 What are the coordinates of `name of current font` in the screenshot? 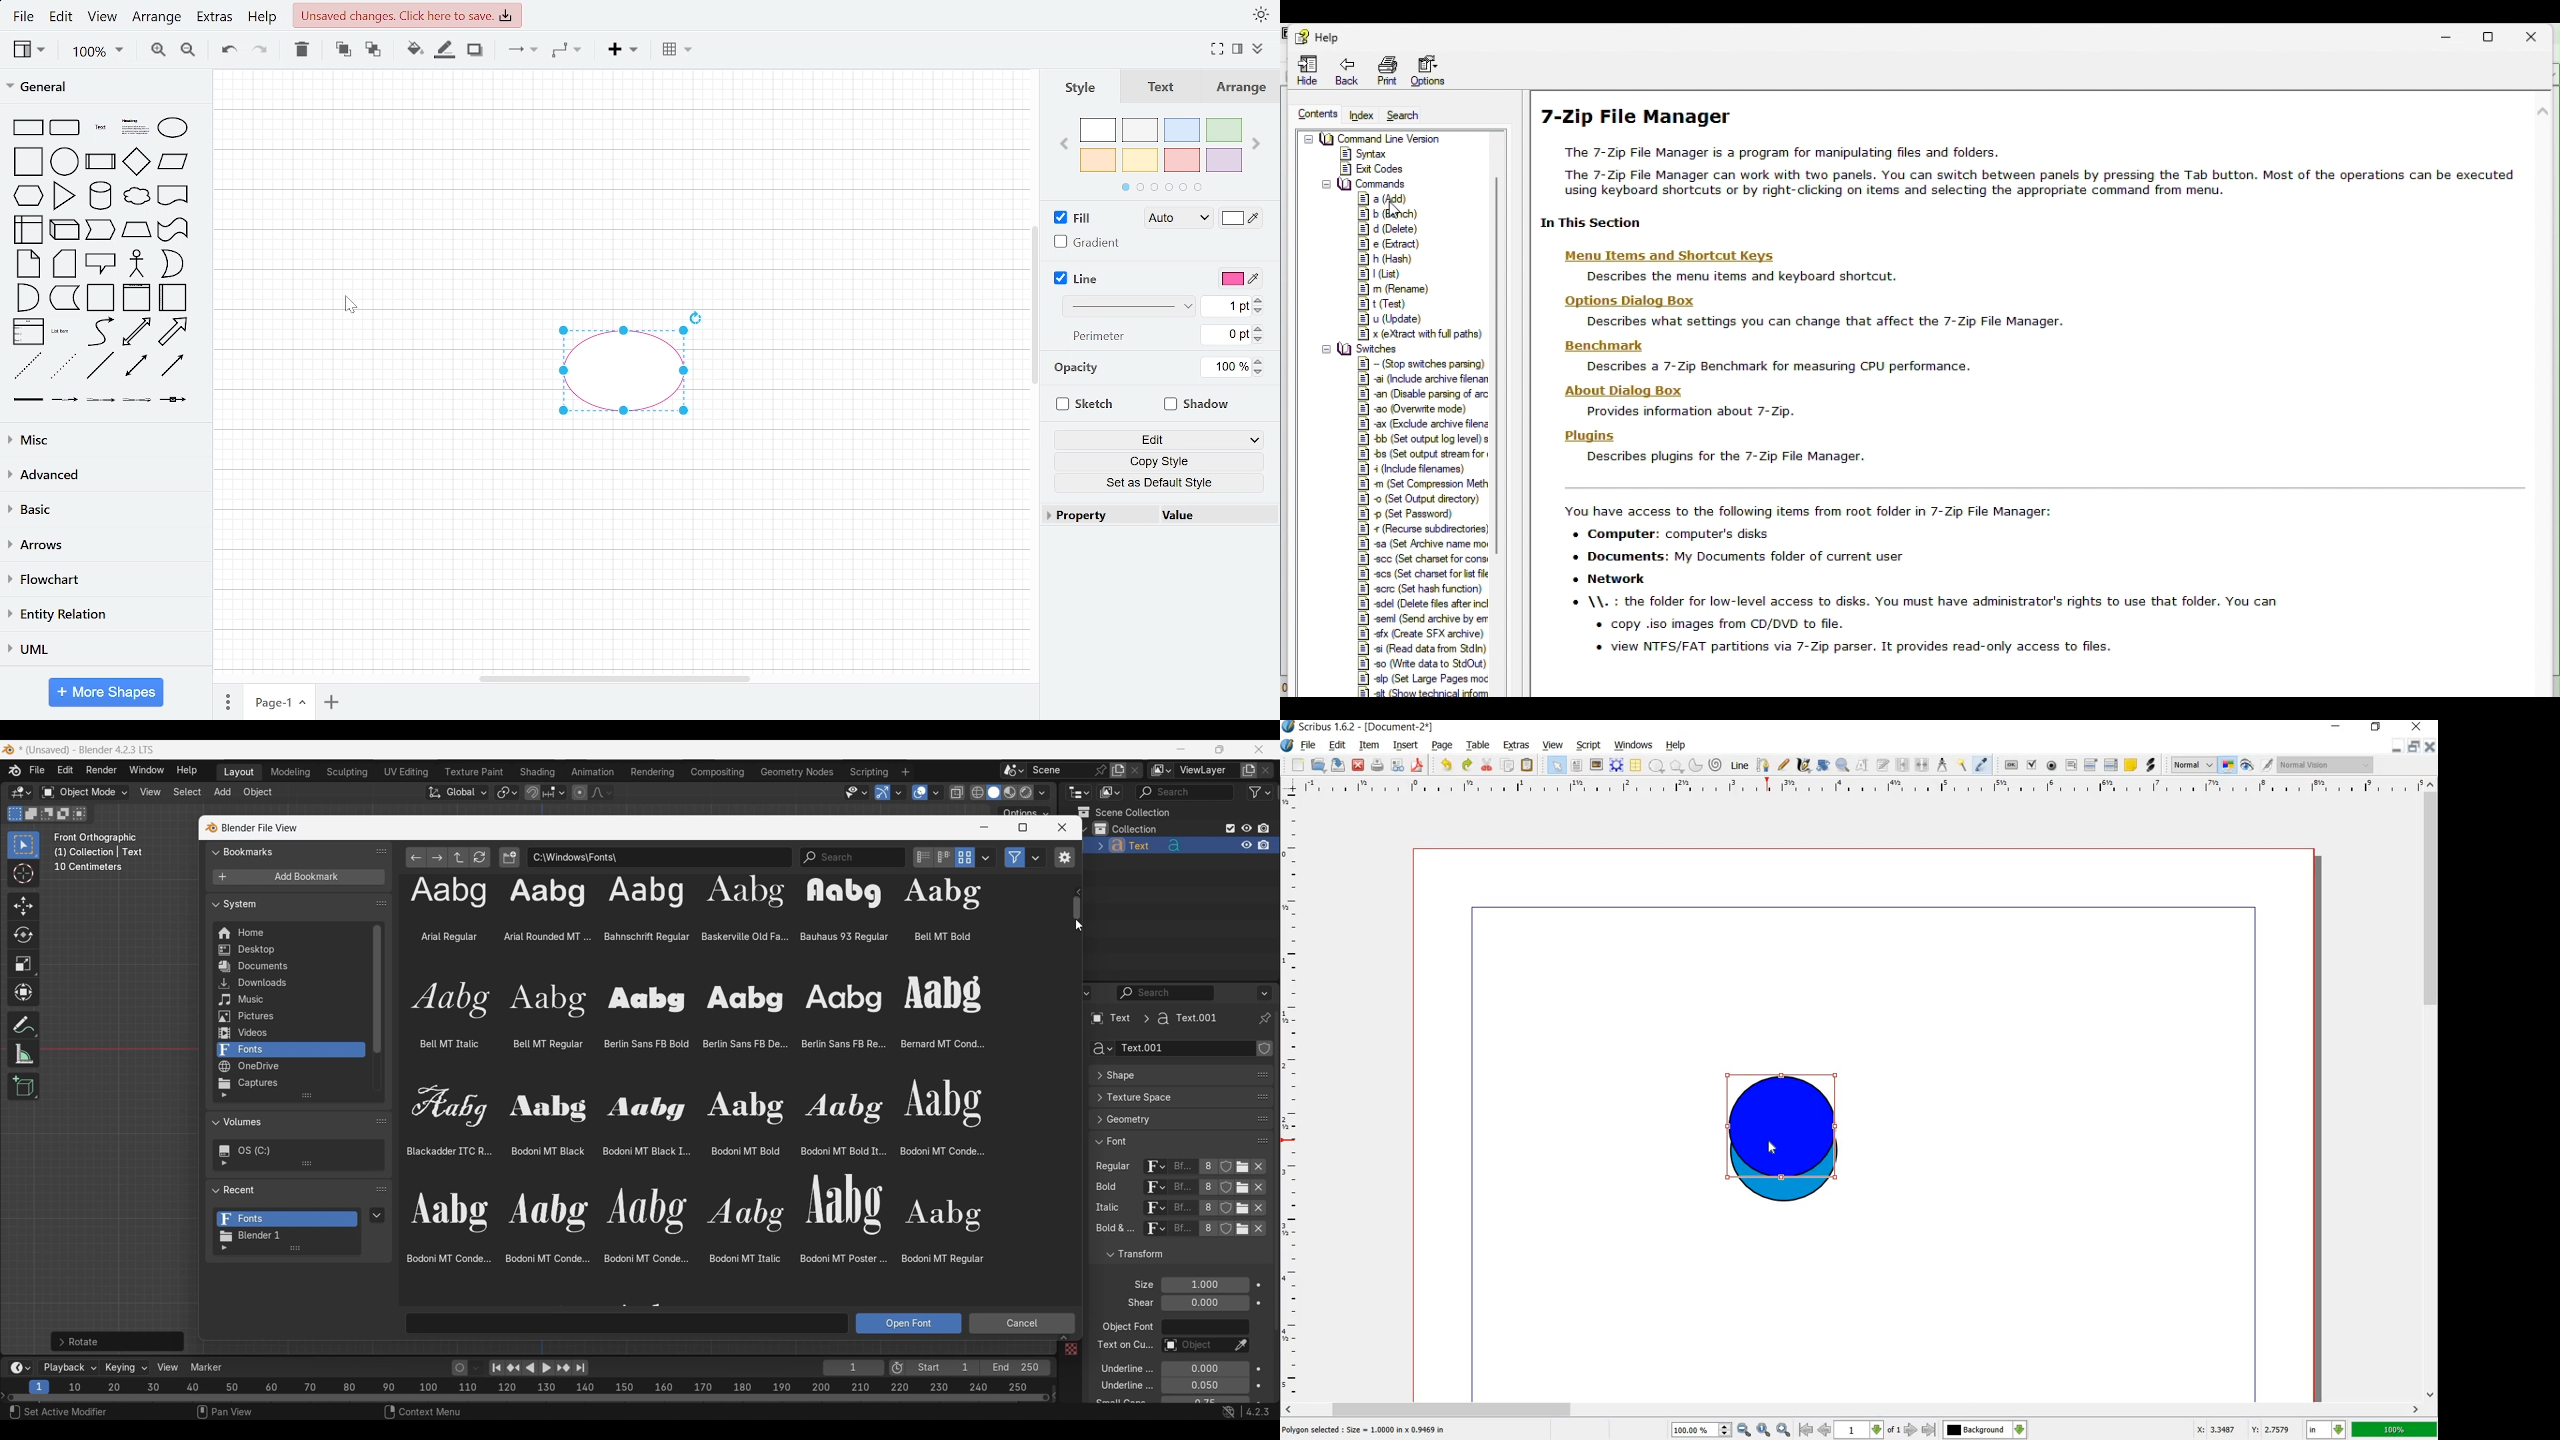 It's located at (1182, 1187).